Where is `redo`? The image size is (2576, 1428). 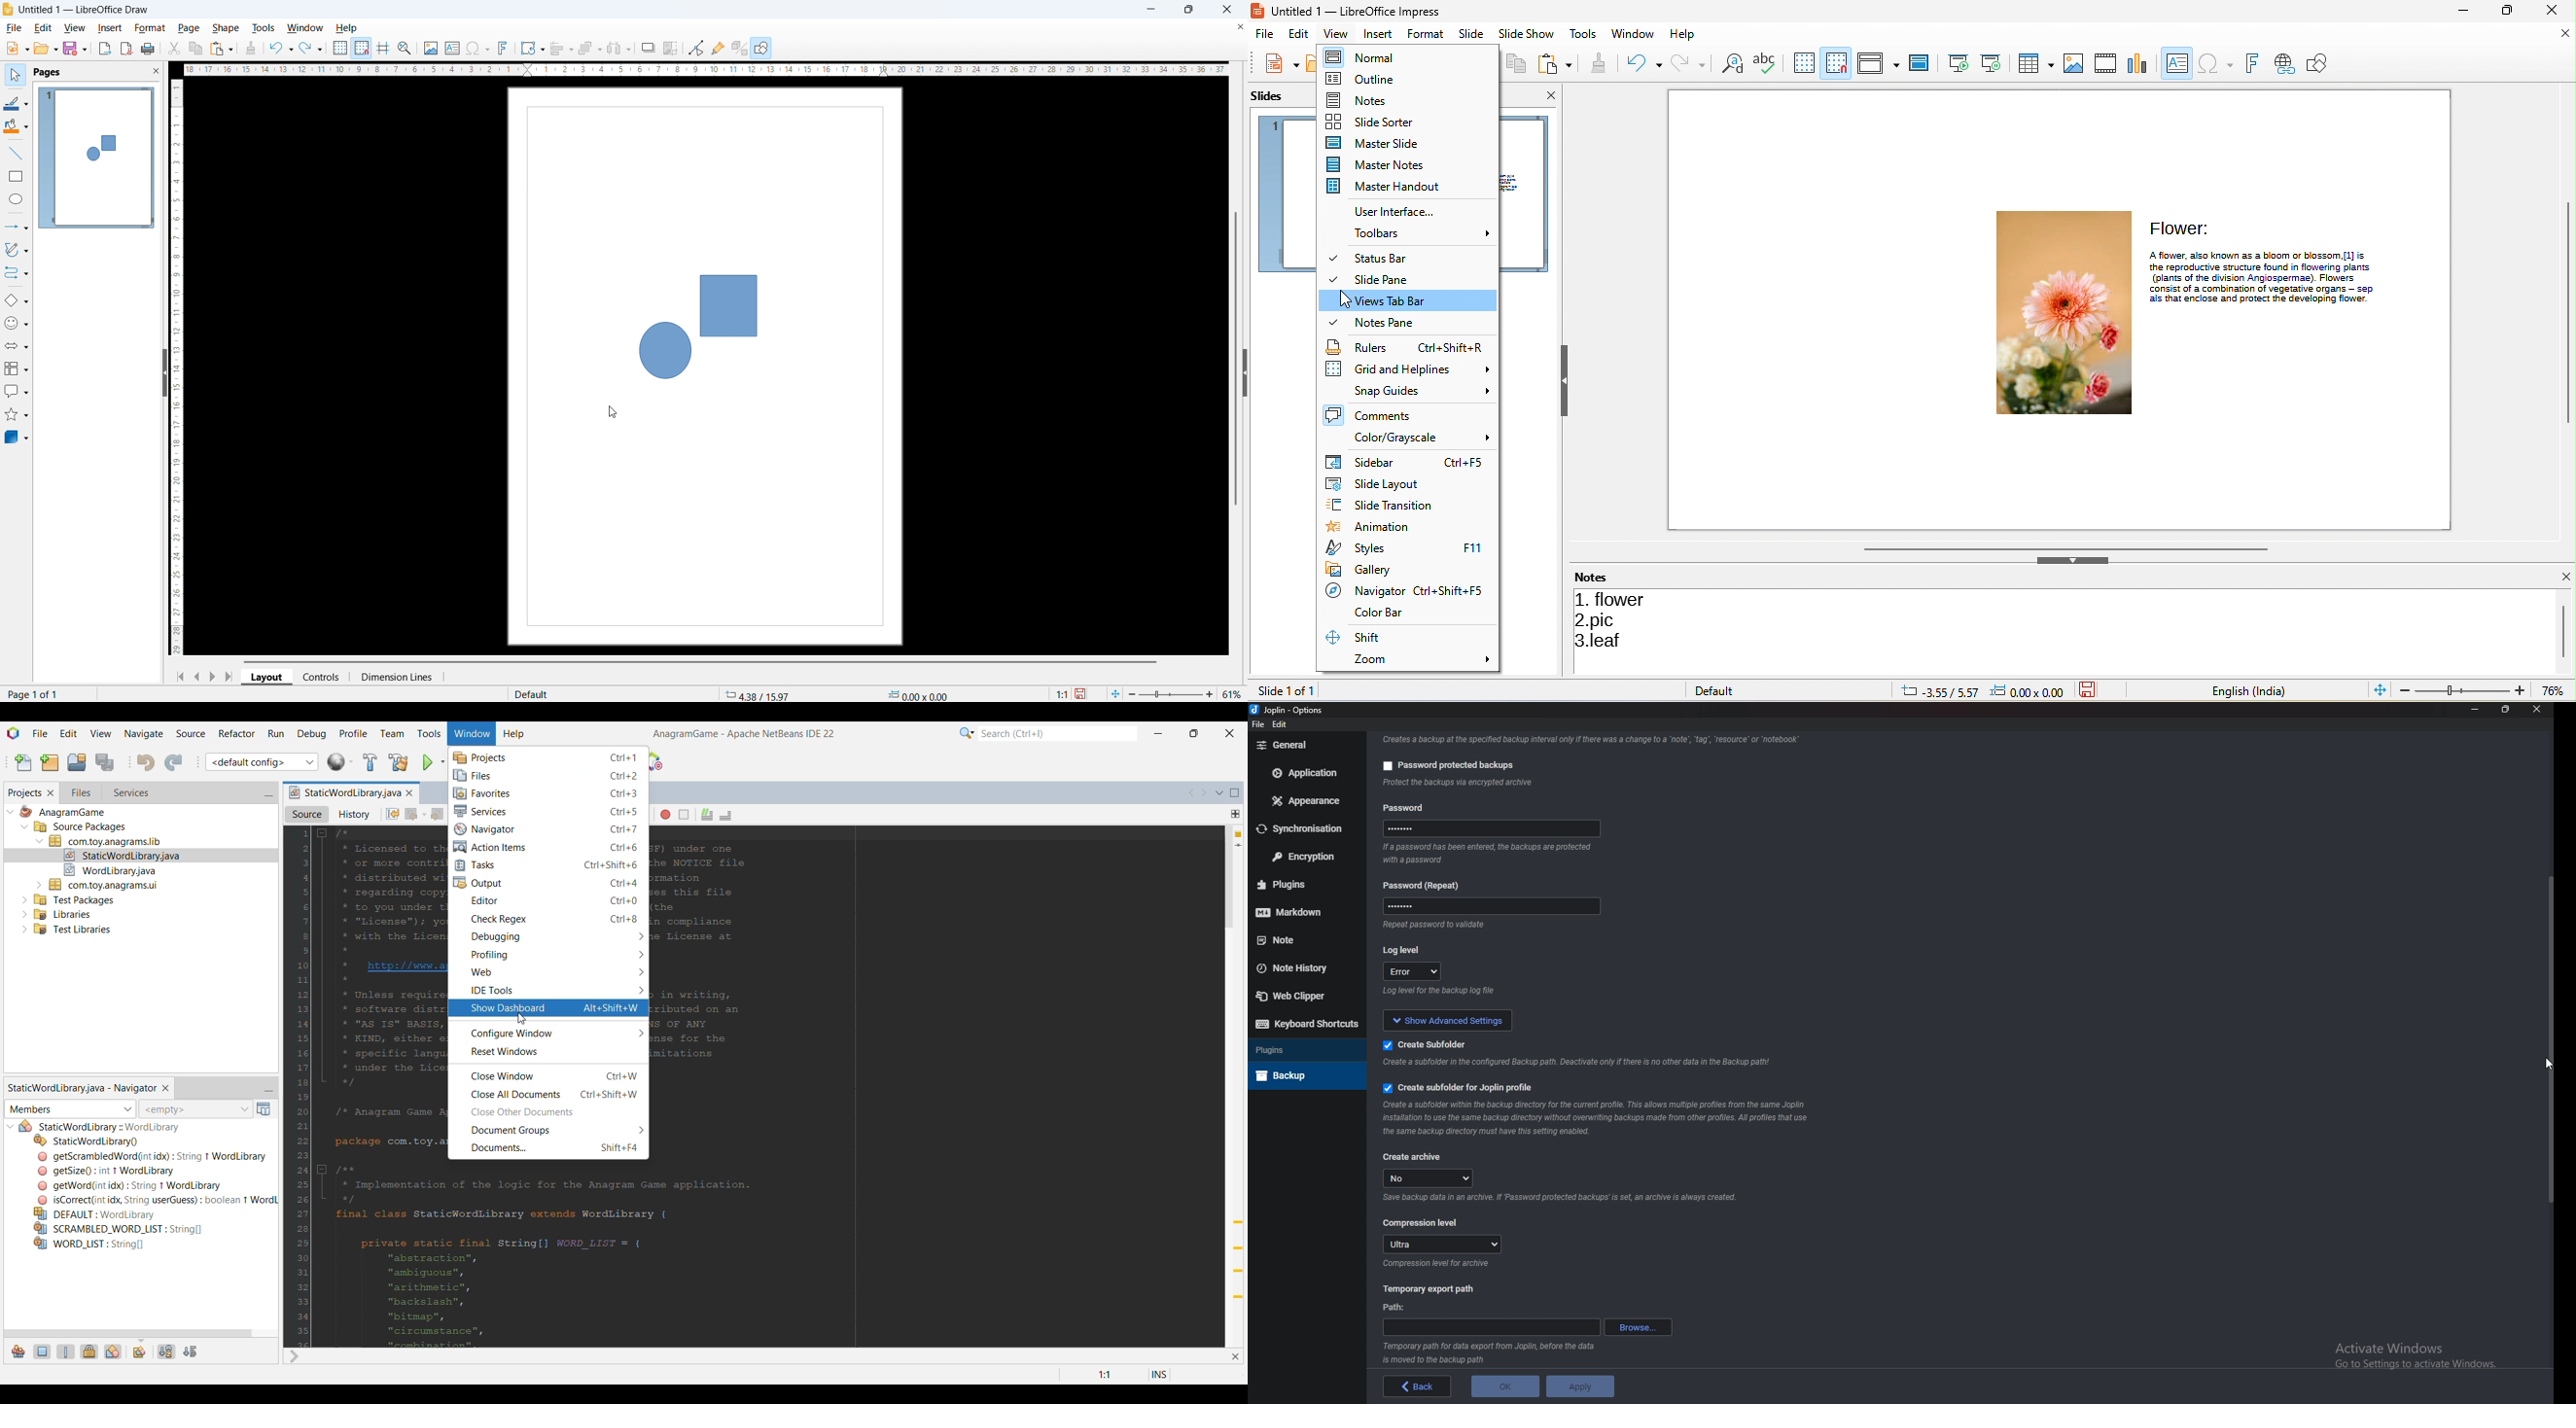
redo is located at coordinates (1691, 62).